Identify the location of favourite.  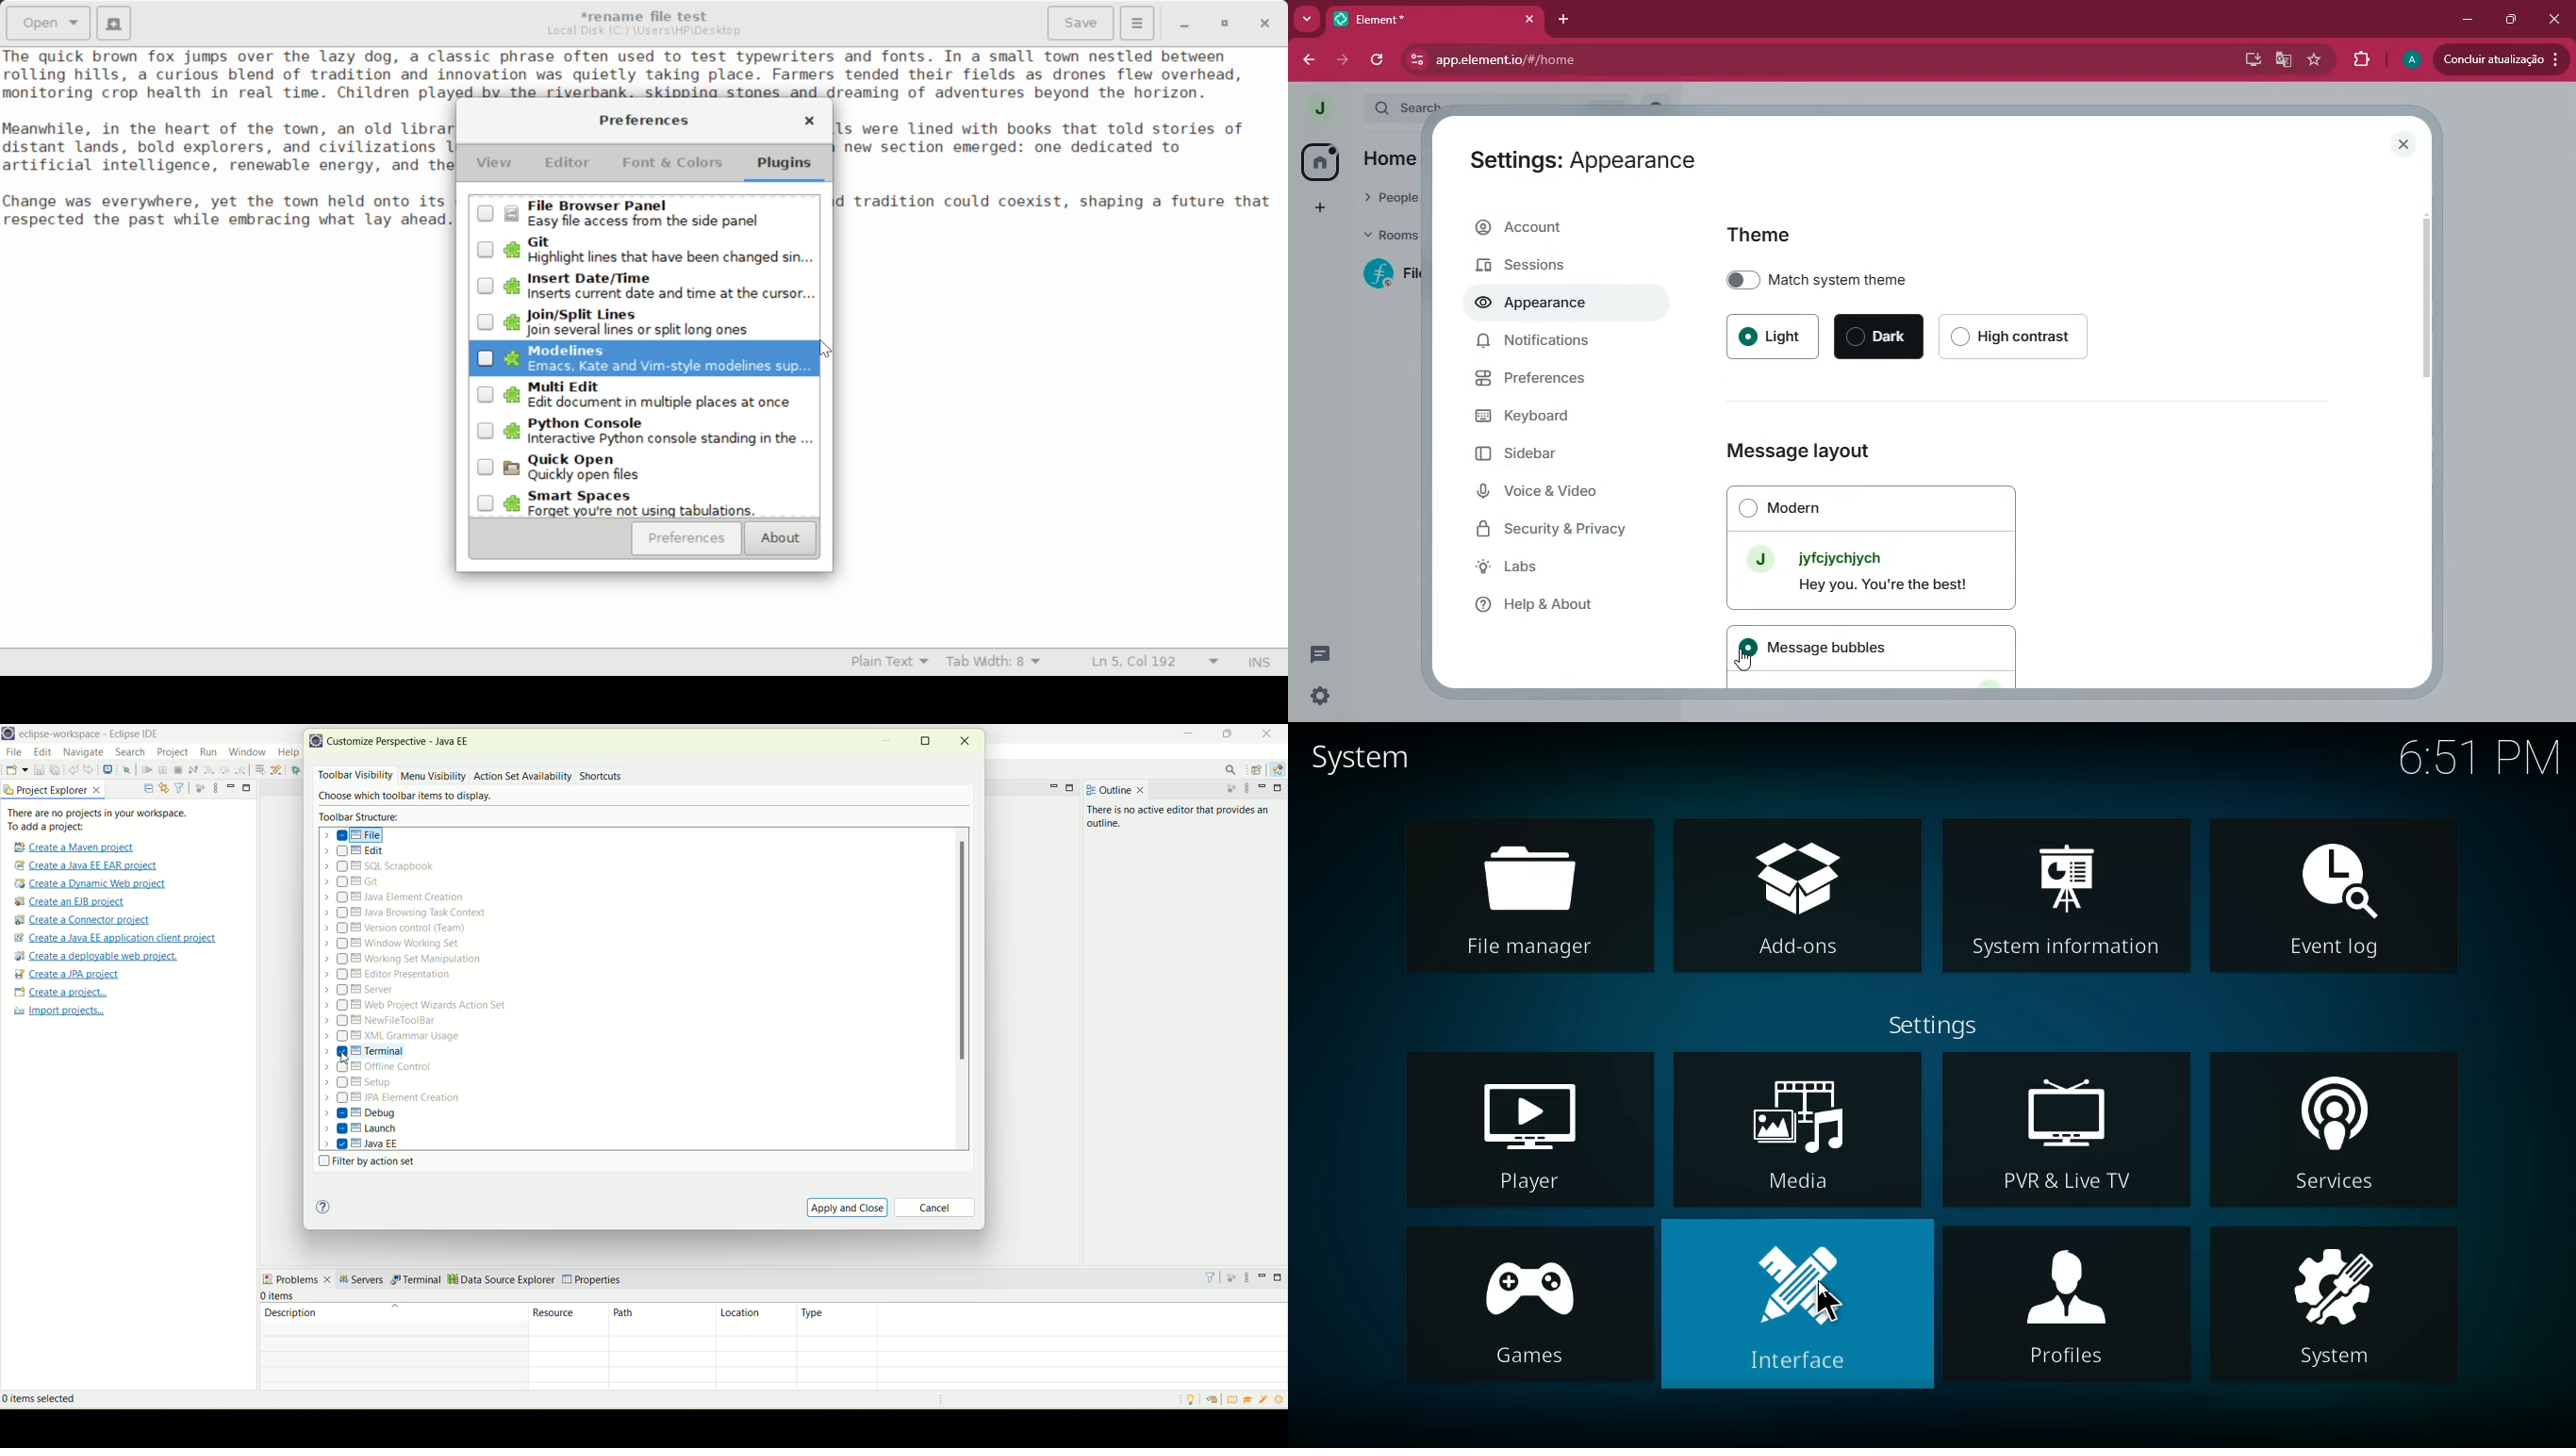
(2319, 59).